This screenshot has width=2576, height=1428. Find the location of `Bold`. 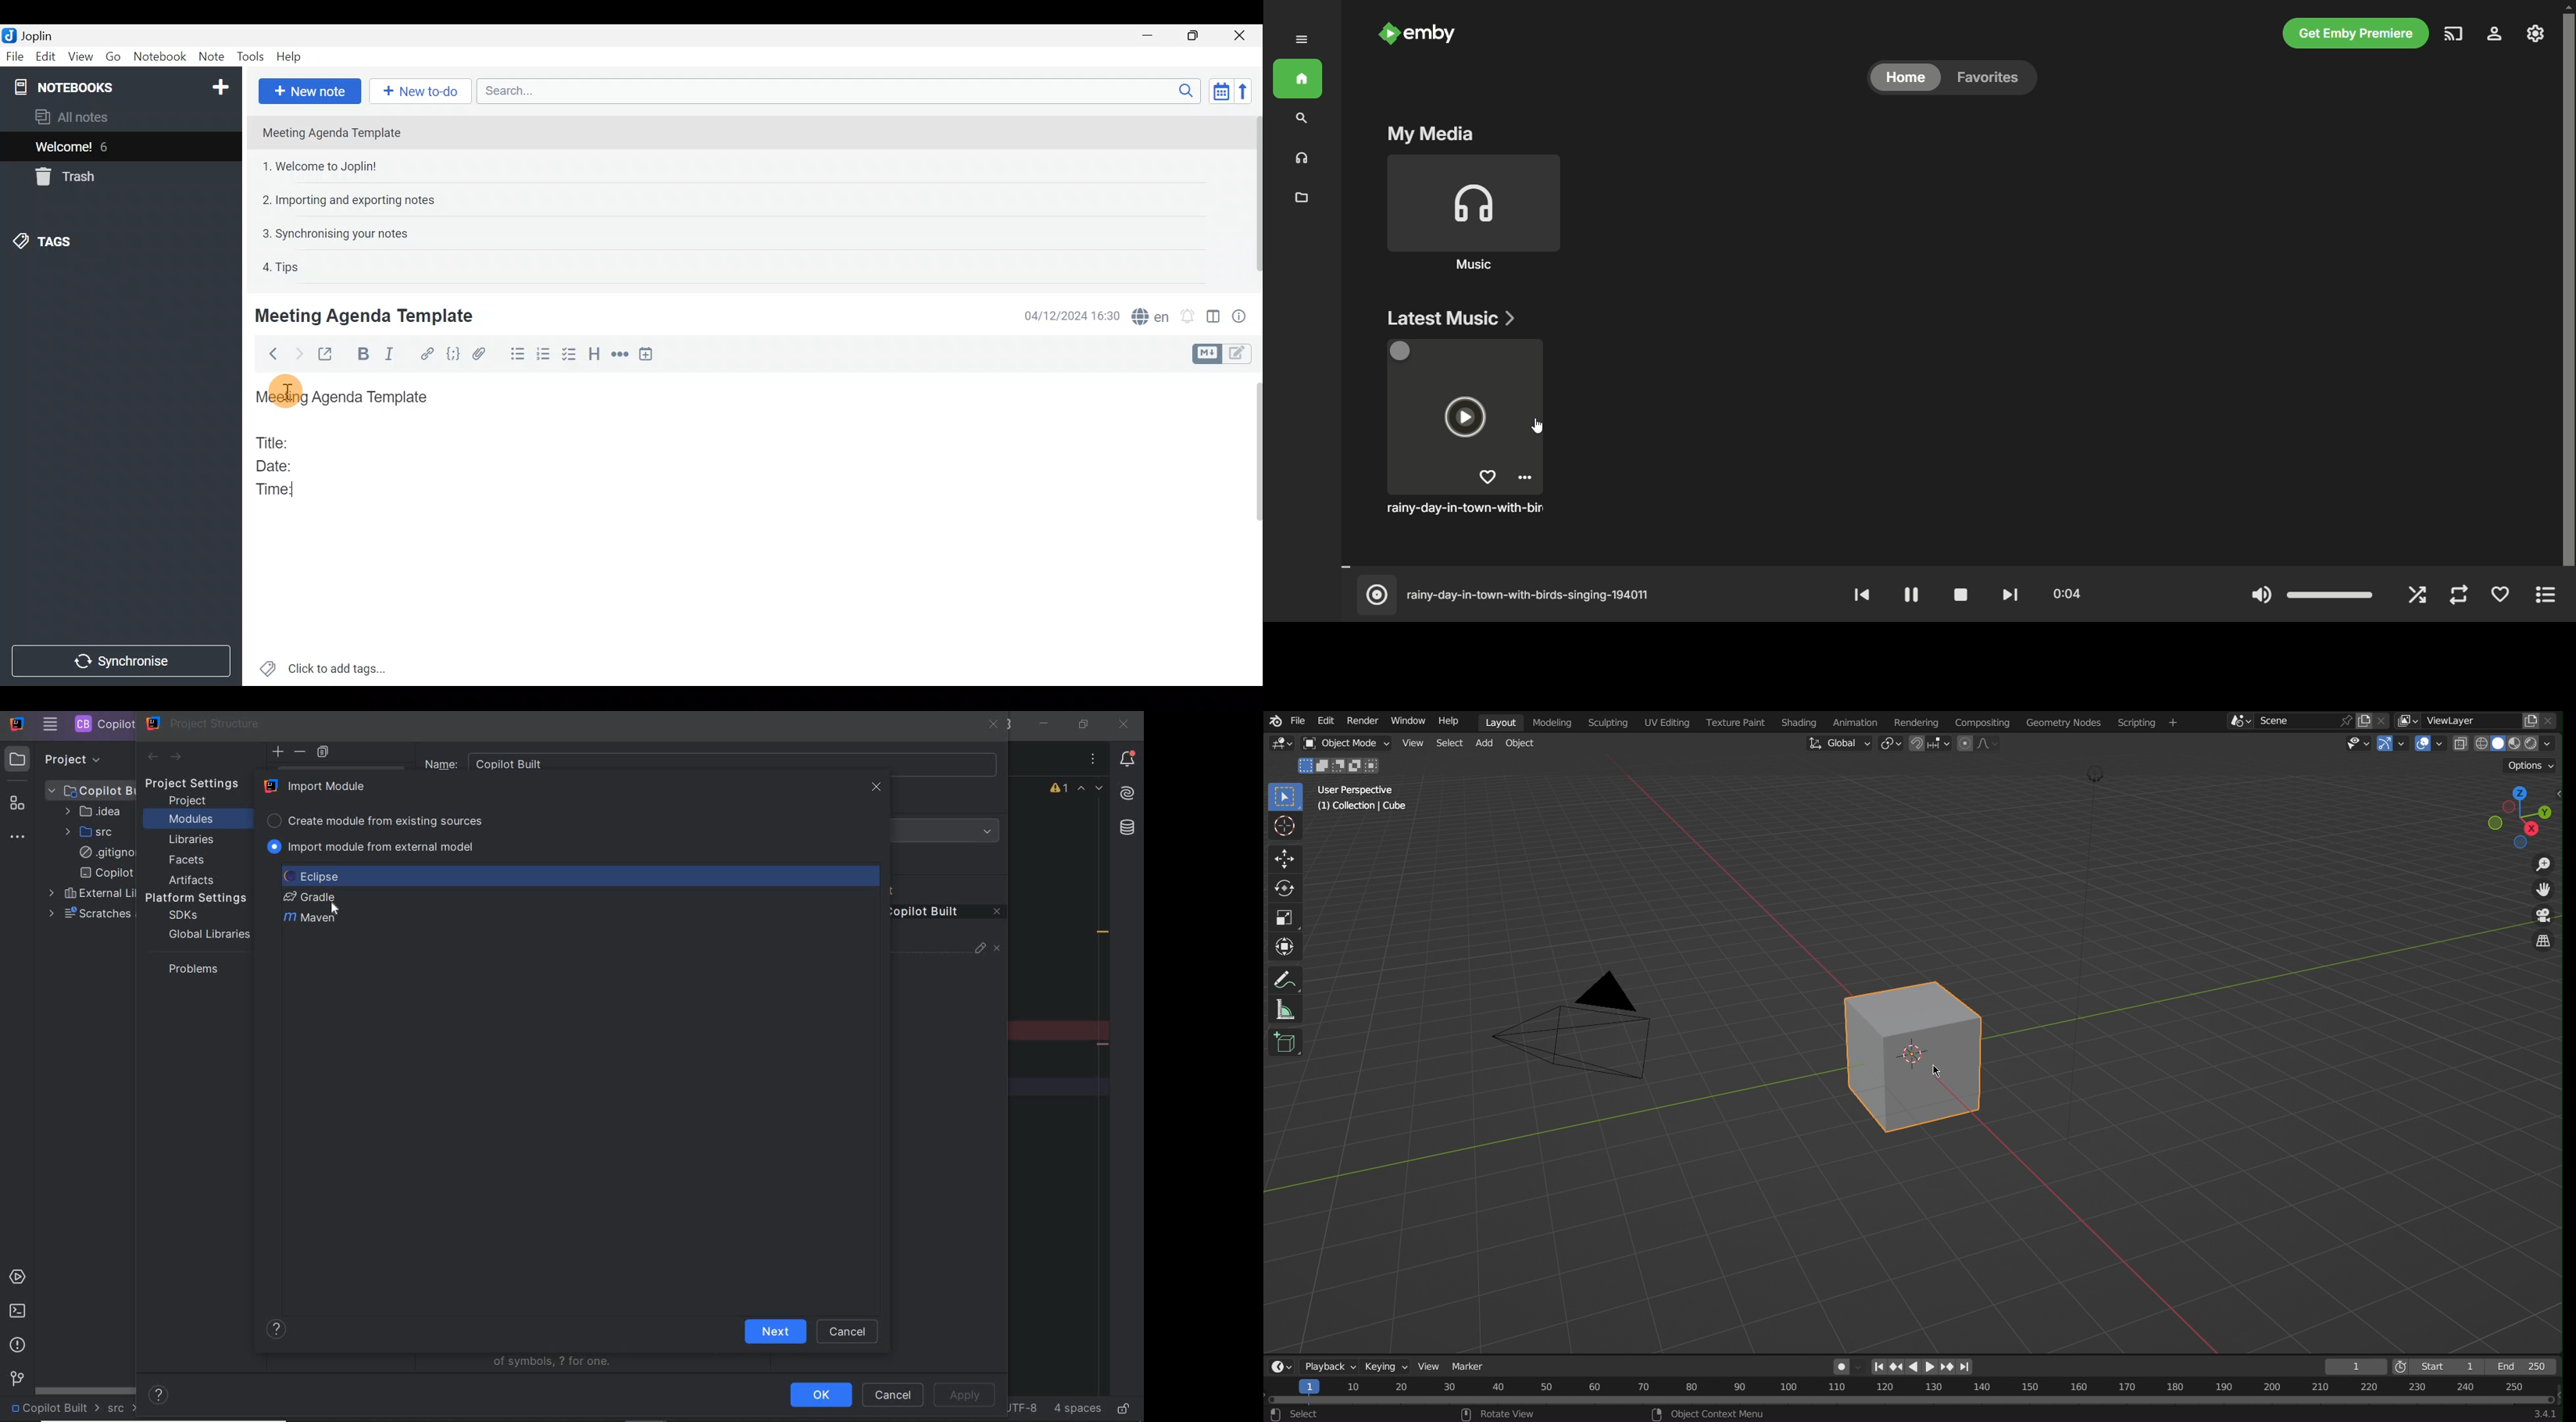

Bold is located at coordinates (363, 354).